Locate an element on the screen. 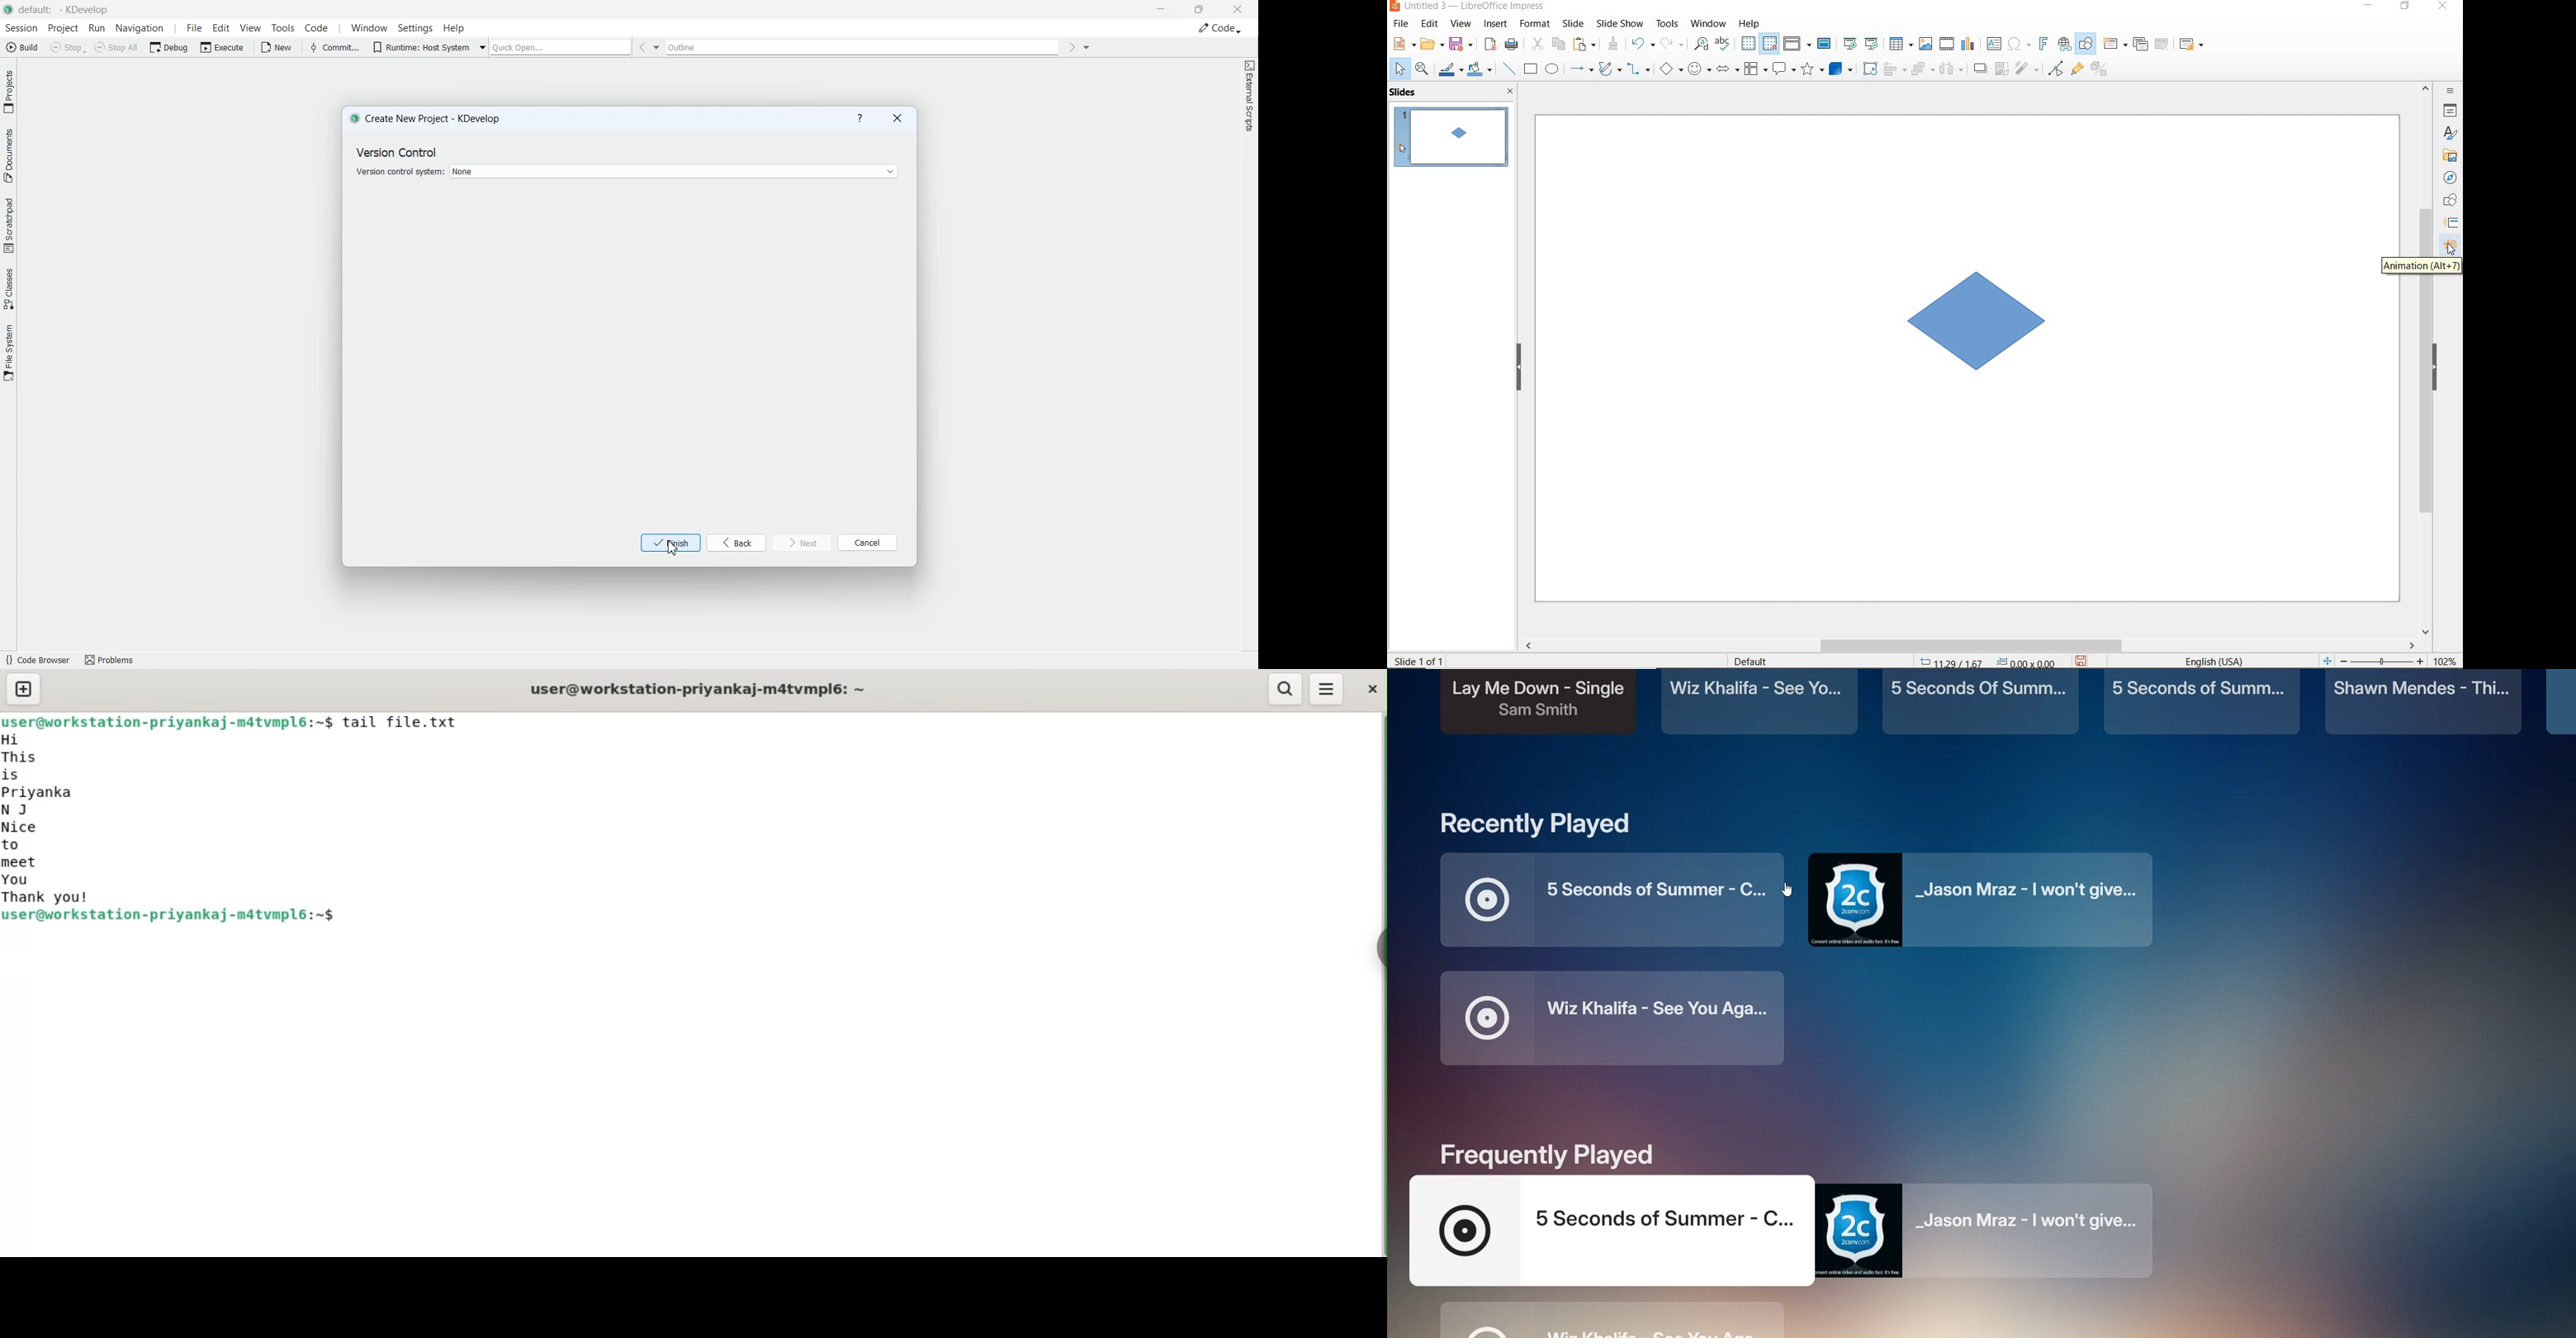  snap to grid is located at coordinates (1770, 44).